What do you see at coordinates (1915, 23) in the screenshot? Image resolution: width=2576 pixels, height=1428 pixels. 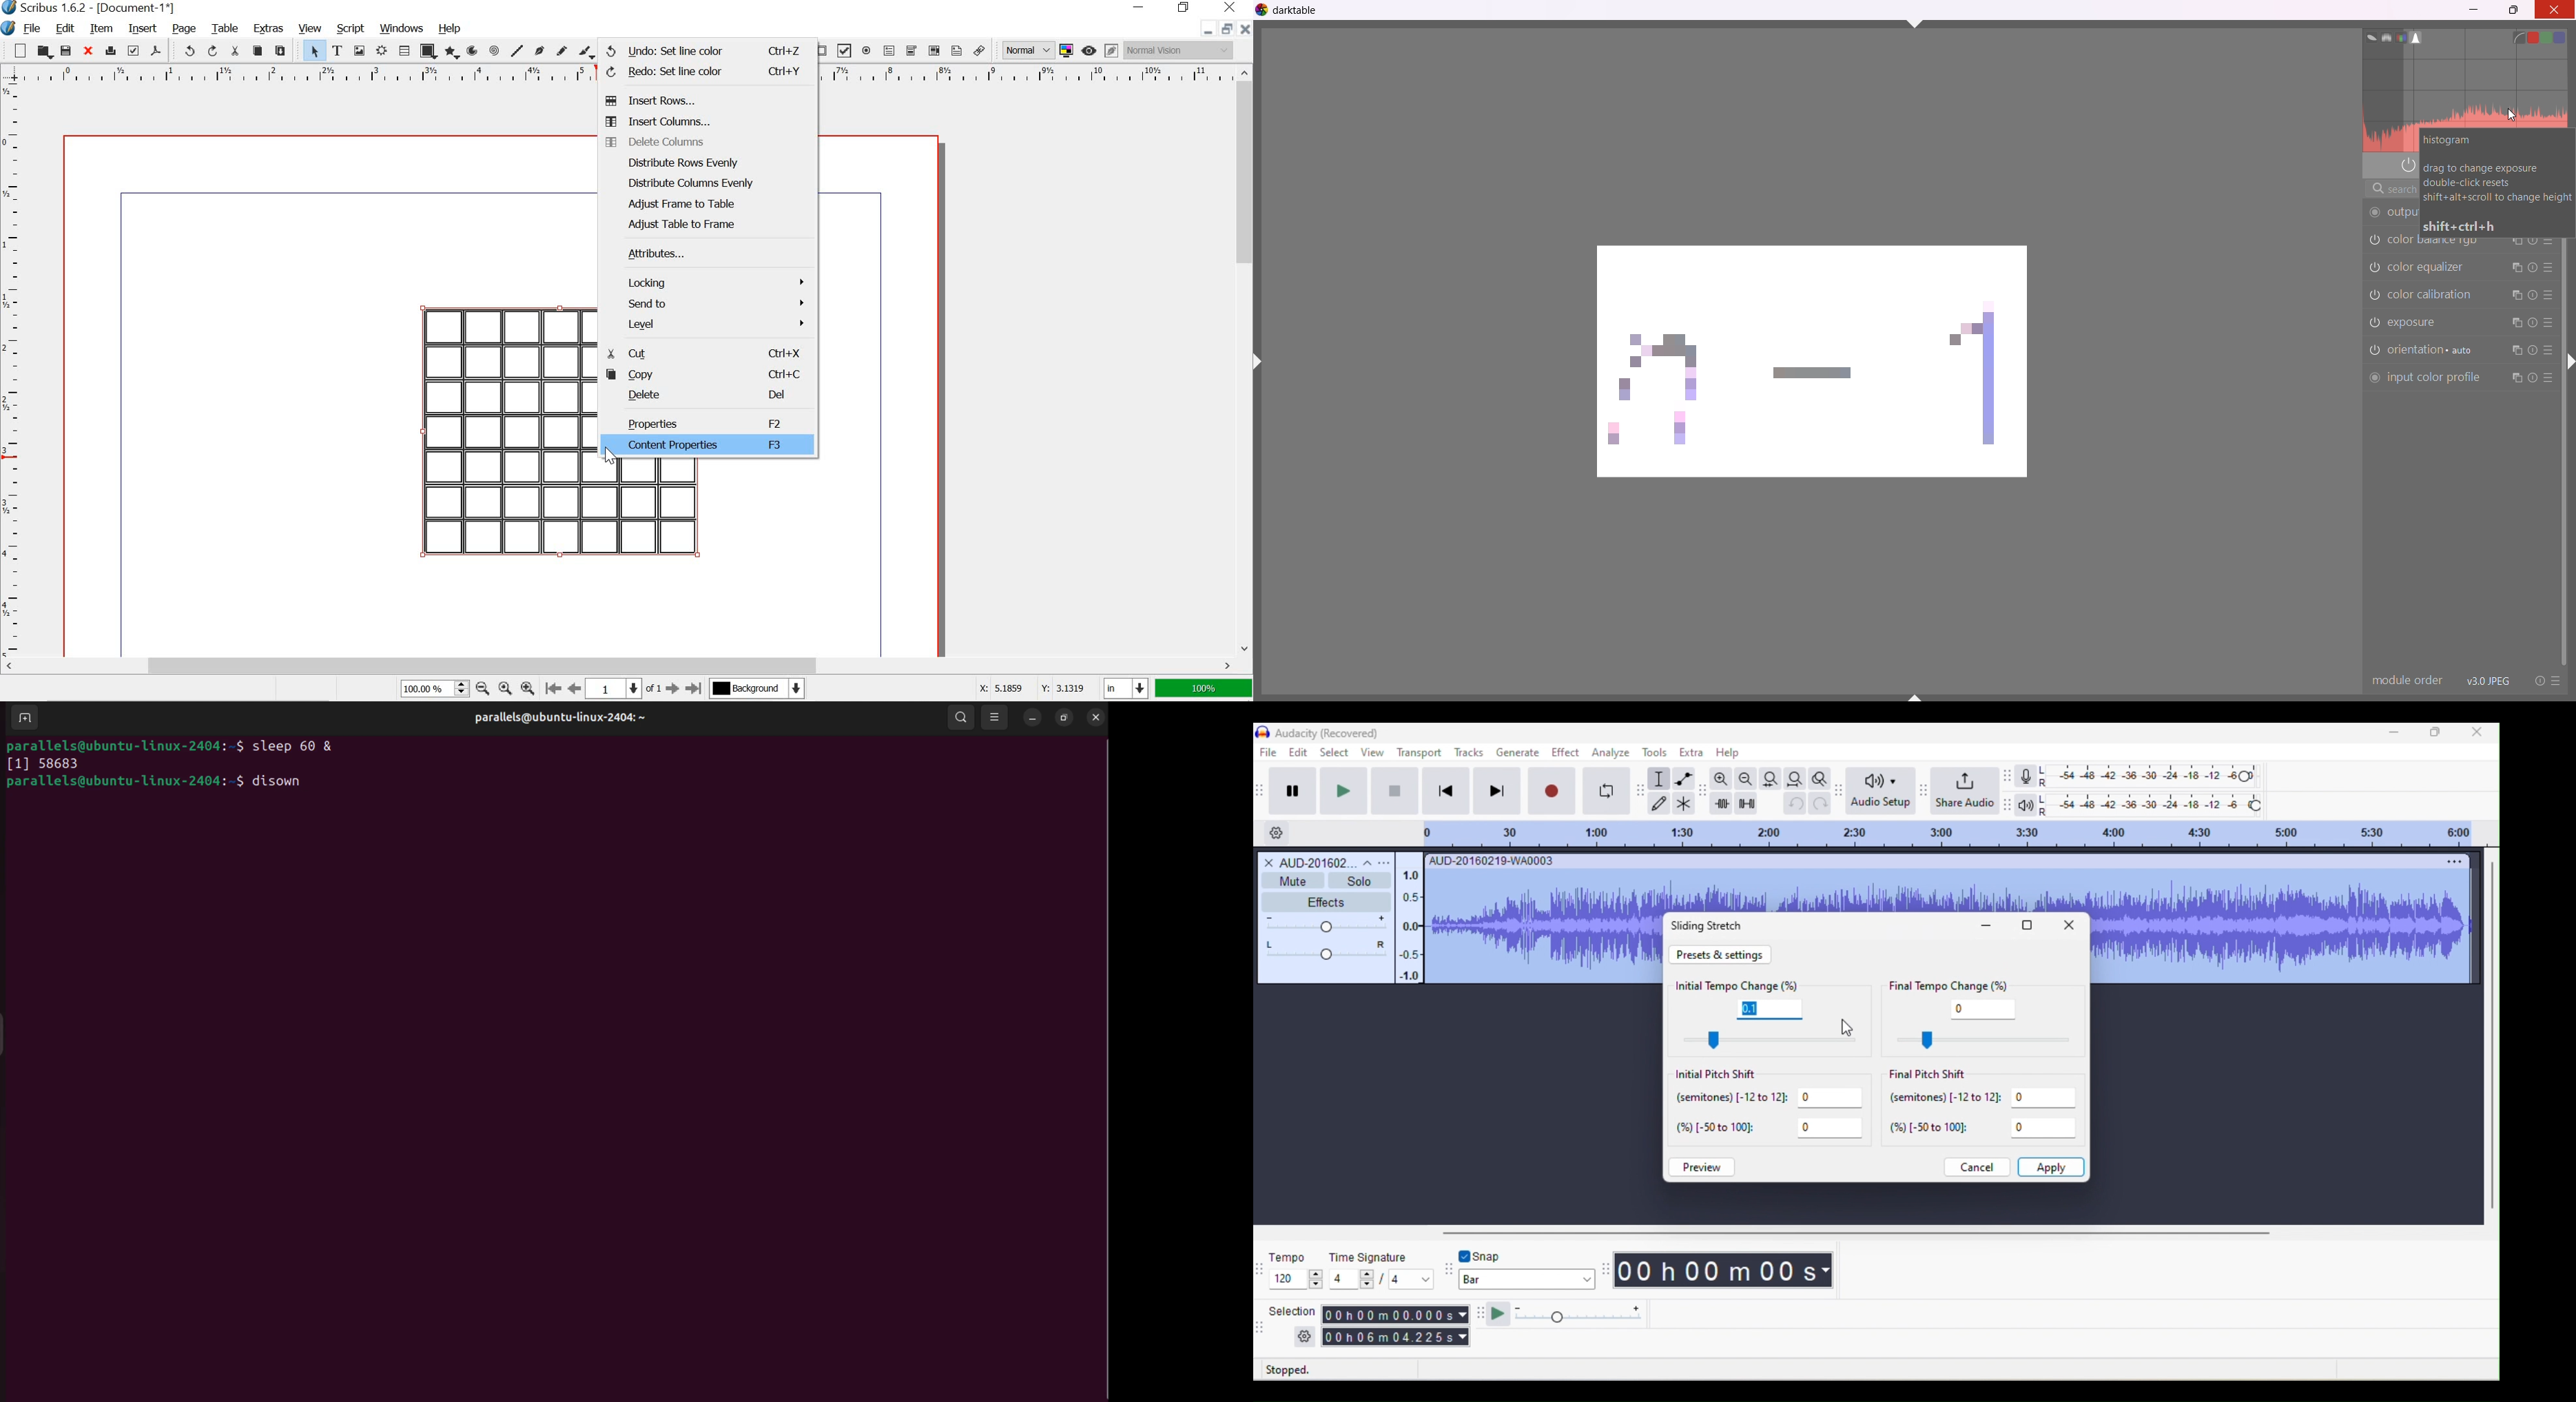 I see `shift+ctrl+t` at bounding box center [1915, 23].